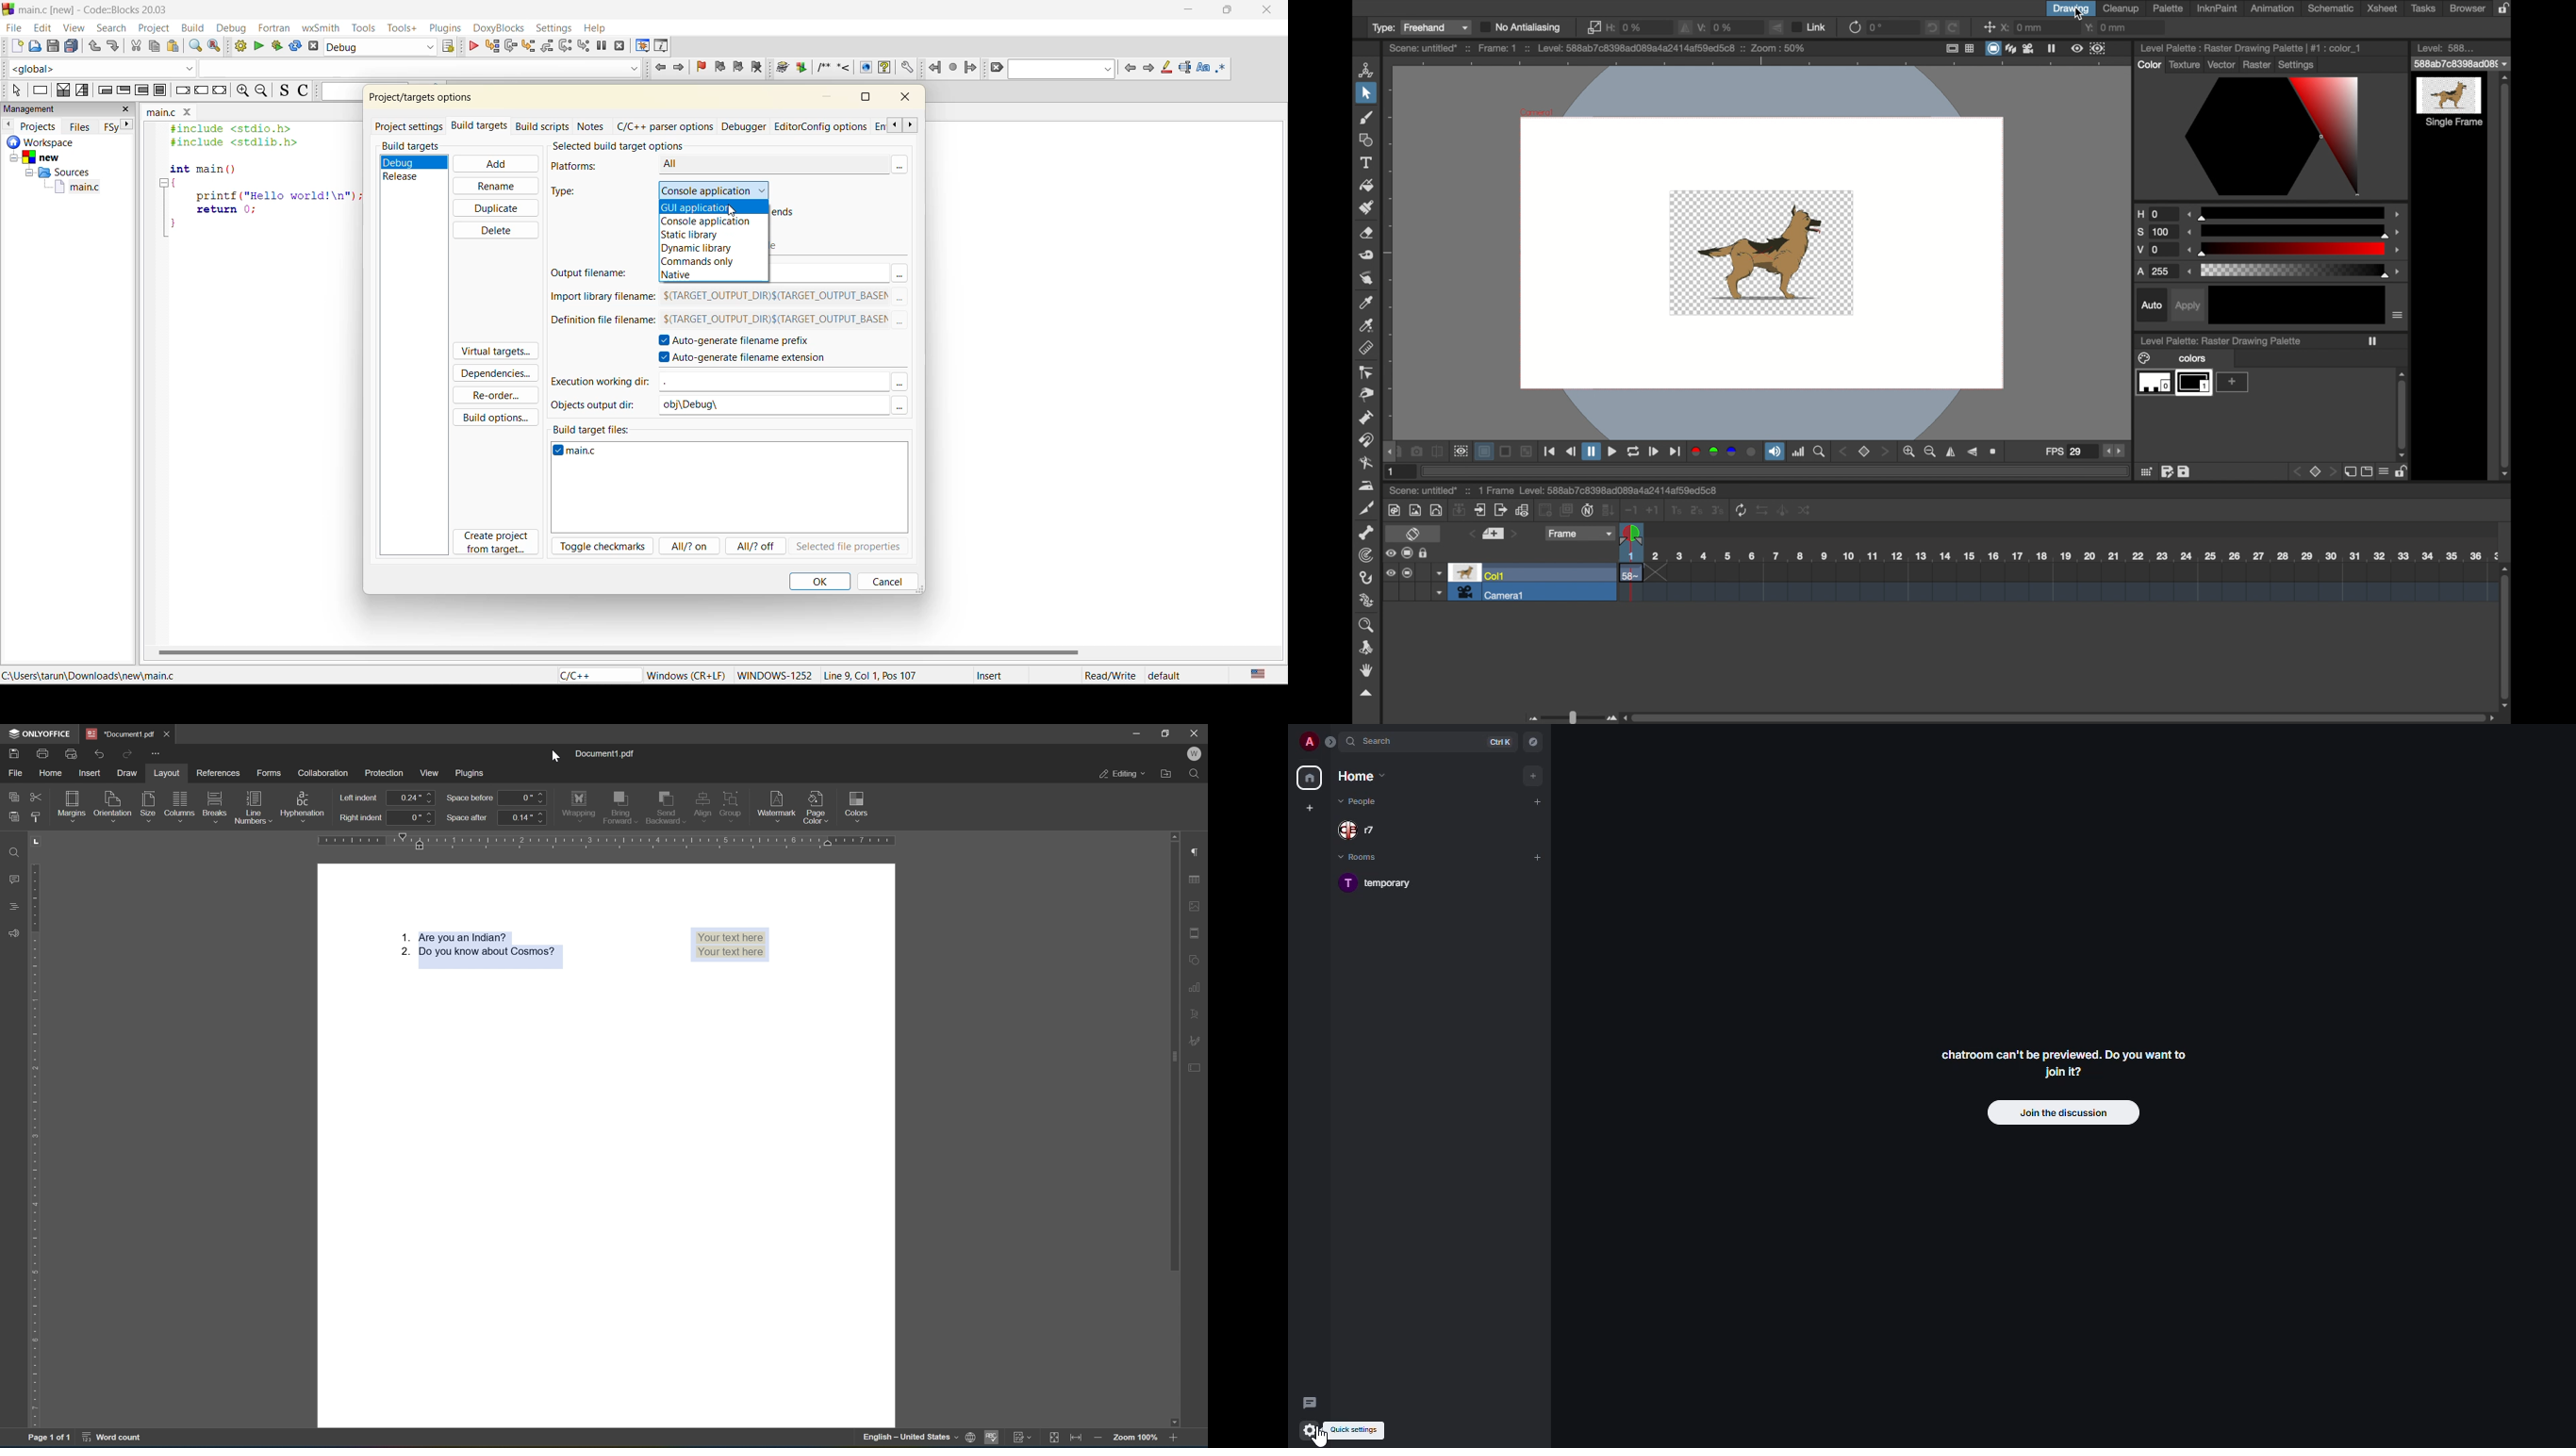  I want to click on replace, so click(216, 46).